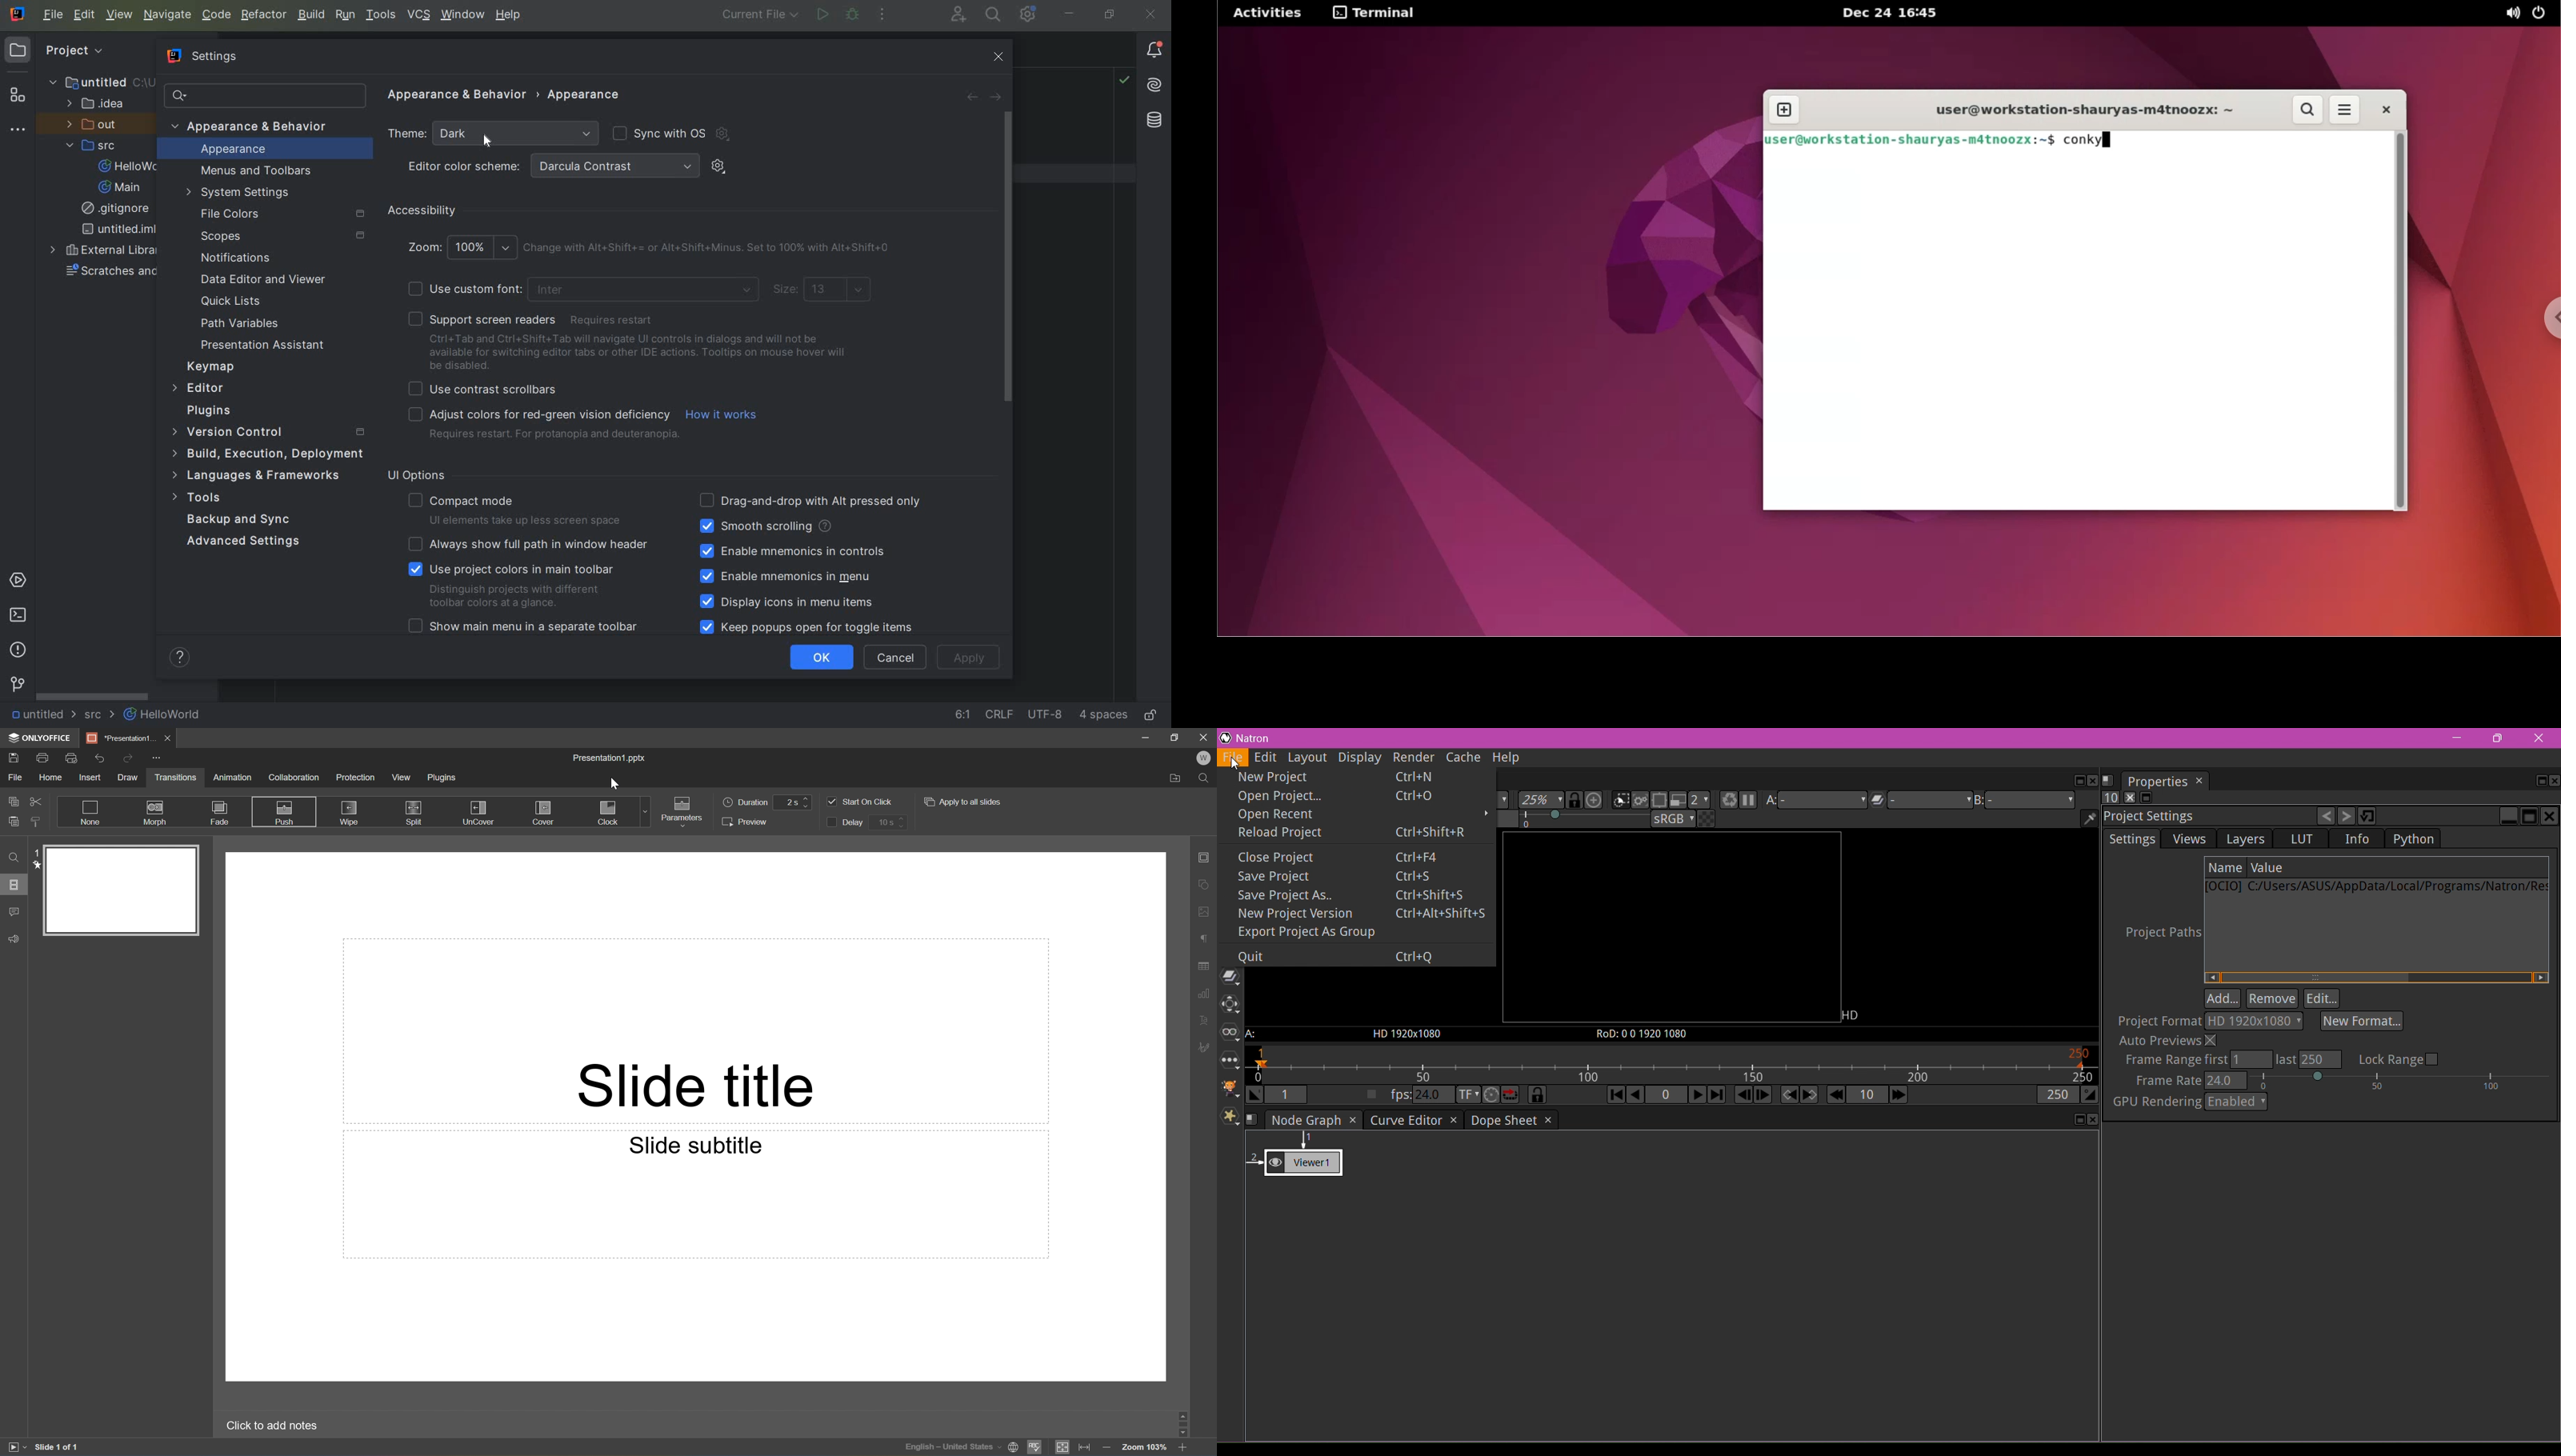 The width and height of the screenshot is (2576, 1456). I want to click on Application logo, so click(20, 15).